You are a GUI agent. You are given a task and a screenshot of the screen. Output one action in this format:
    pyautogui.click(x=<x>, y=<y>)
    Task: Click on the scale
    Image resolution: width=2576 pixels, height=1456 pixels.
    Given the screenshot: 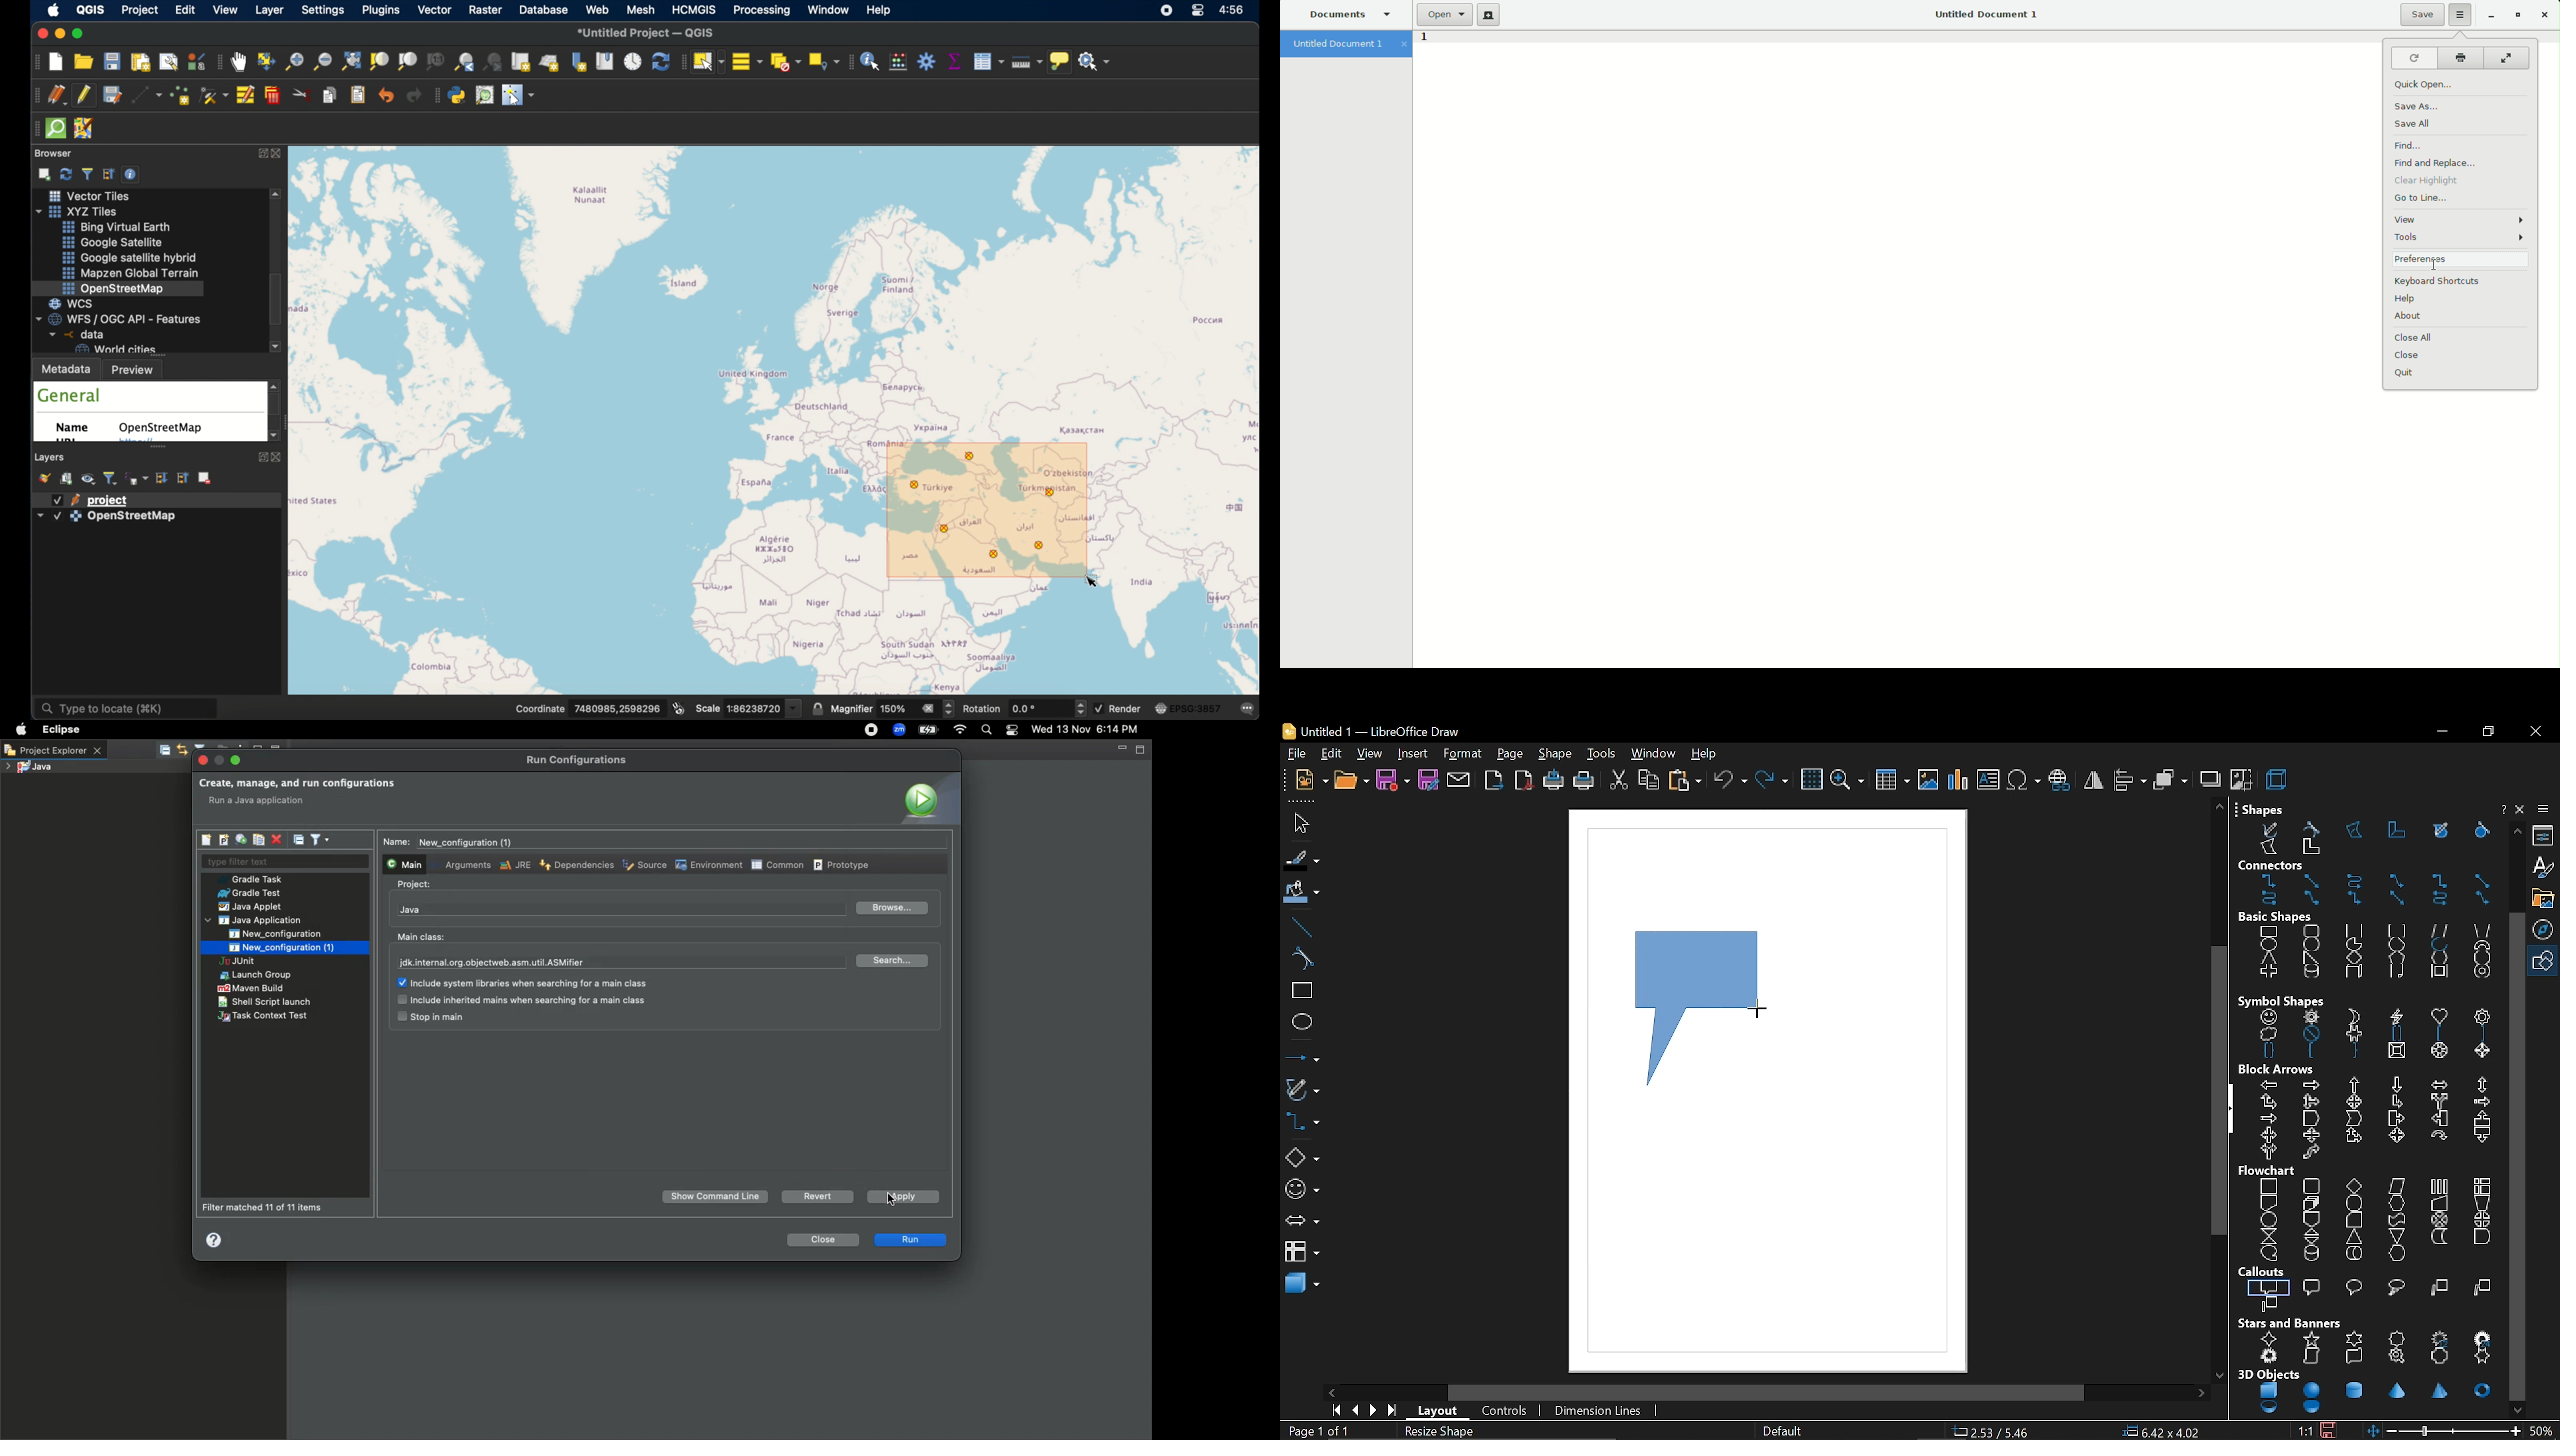 What is the action you would take?
    pyautogui.click(x=707, y=710)
    